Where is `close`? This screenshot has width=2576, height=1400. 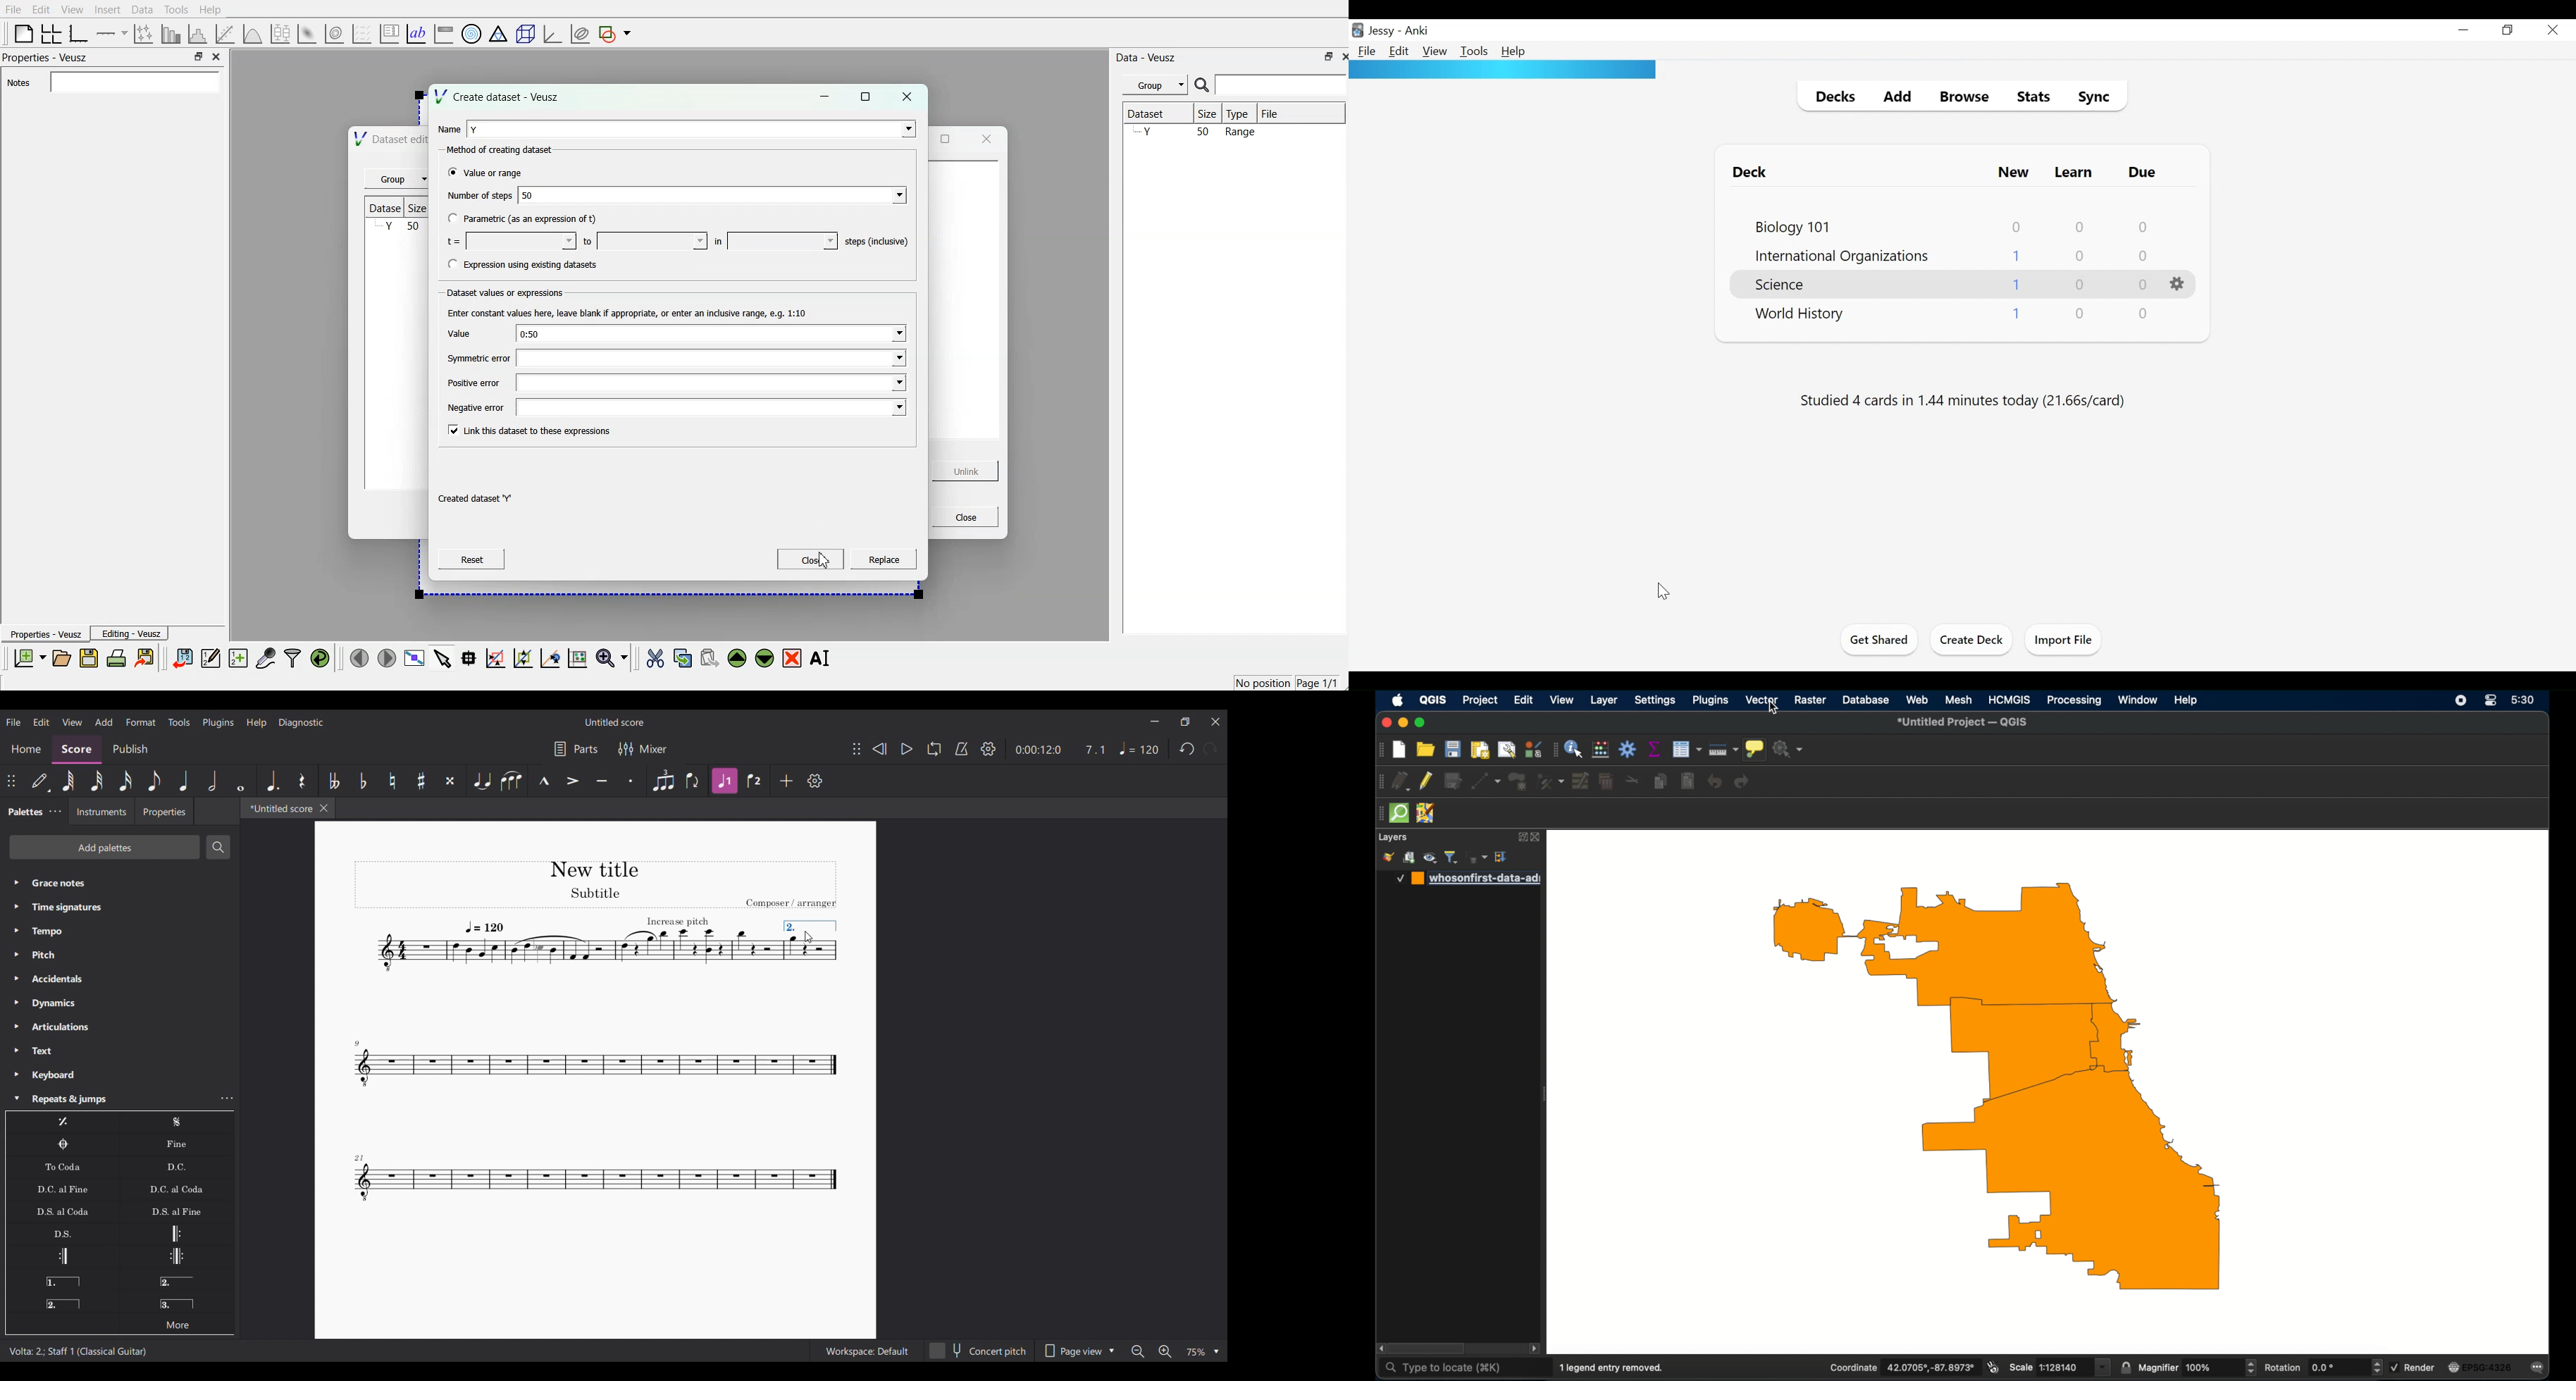 close is located at coordinates (909, 97).